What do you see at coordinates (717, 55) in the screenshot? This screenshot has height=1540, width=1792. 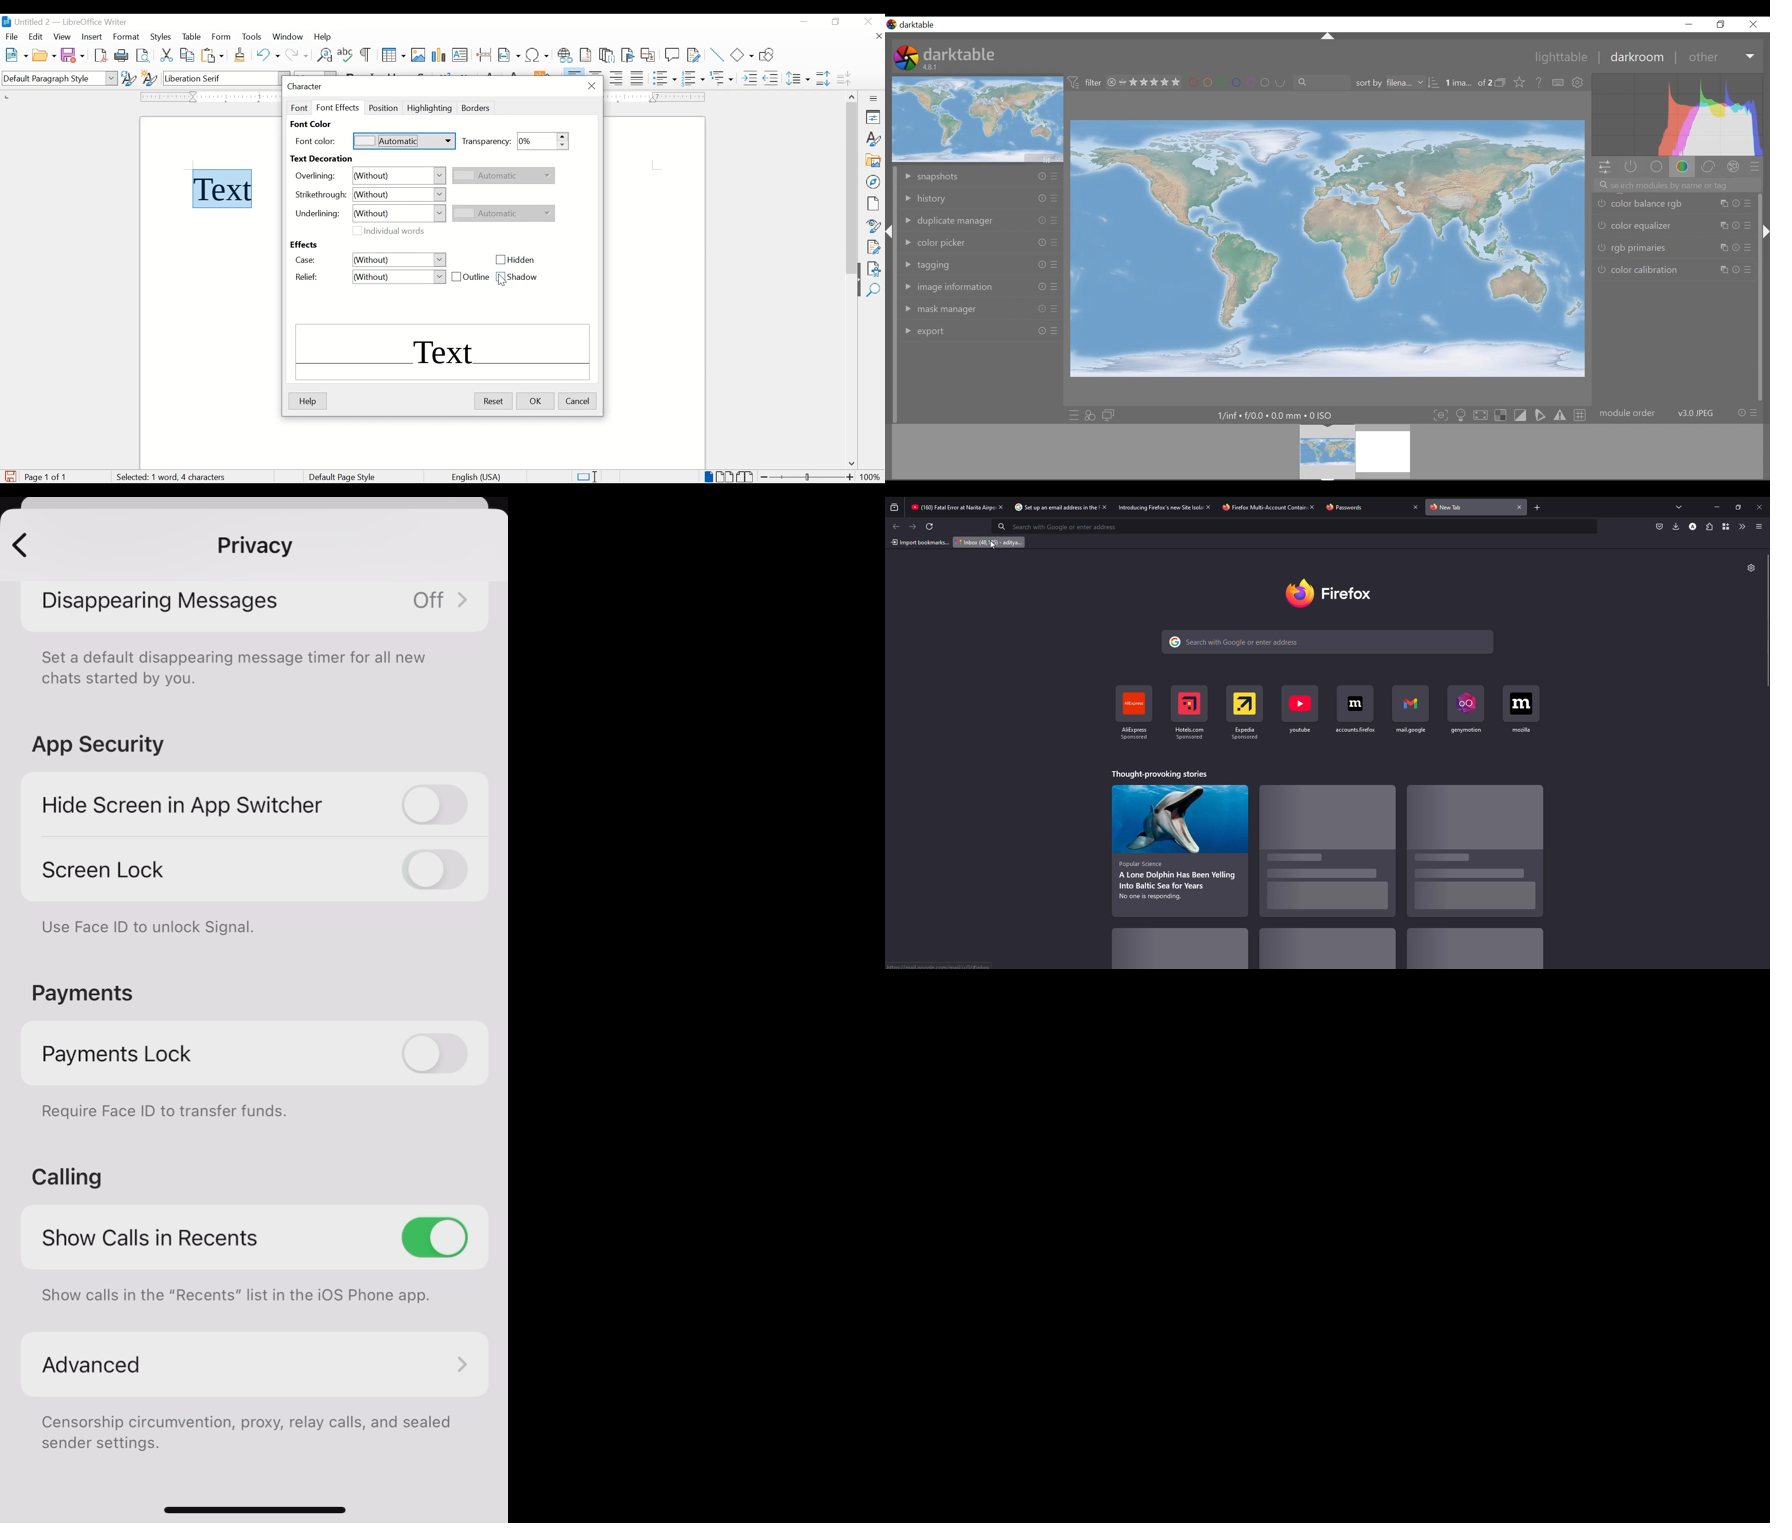 I see `insert line` at bounding box center [717, 55].